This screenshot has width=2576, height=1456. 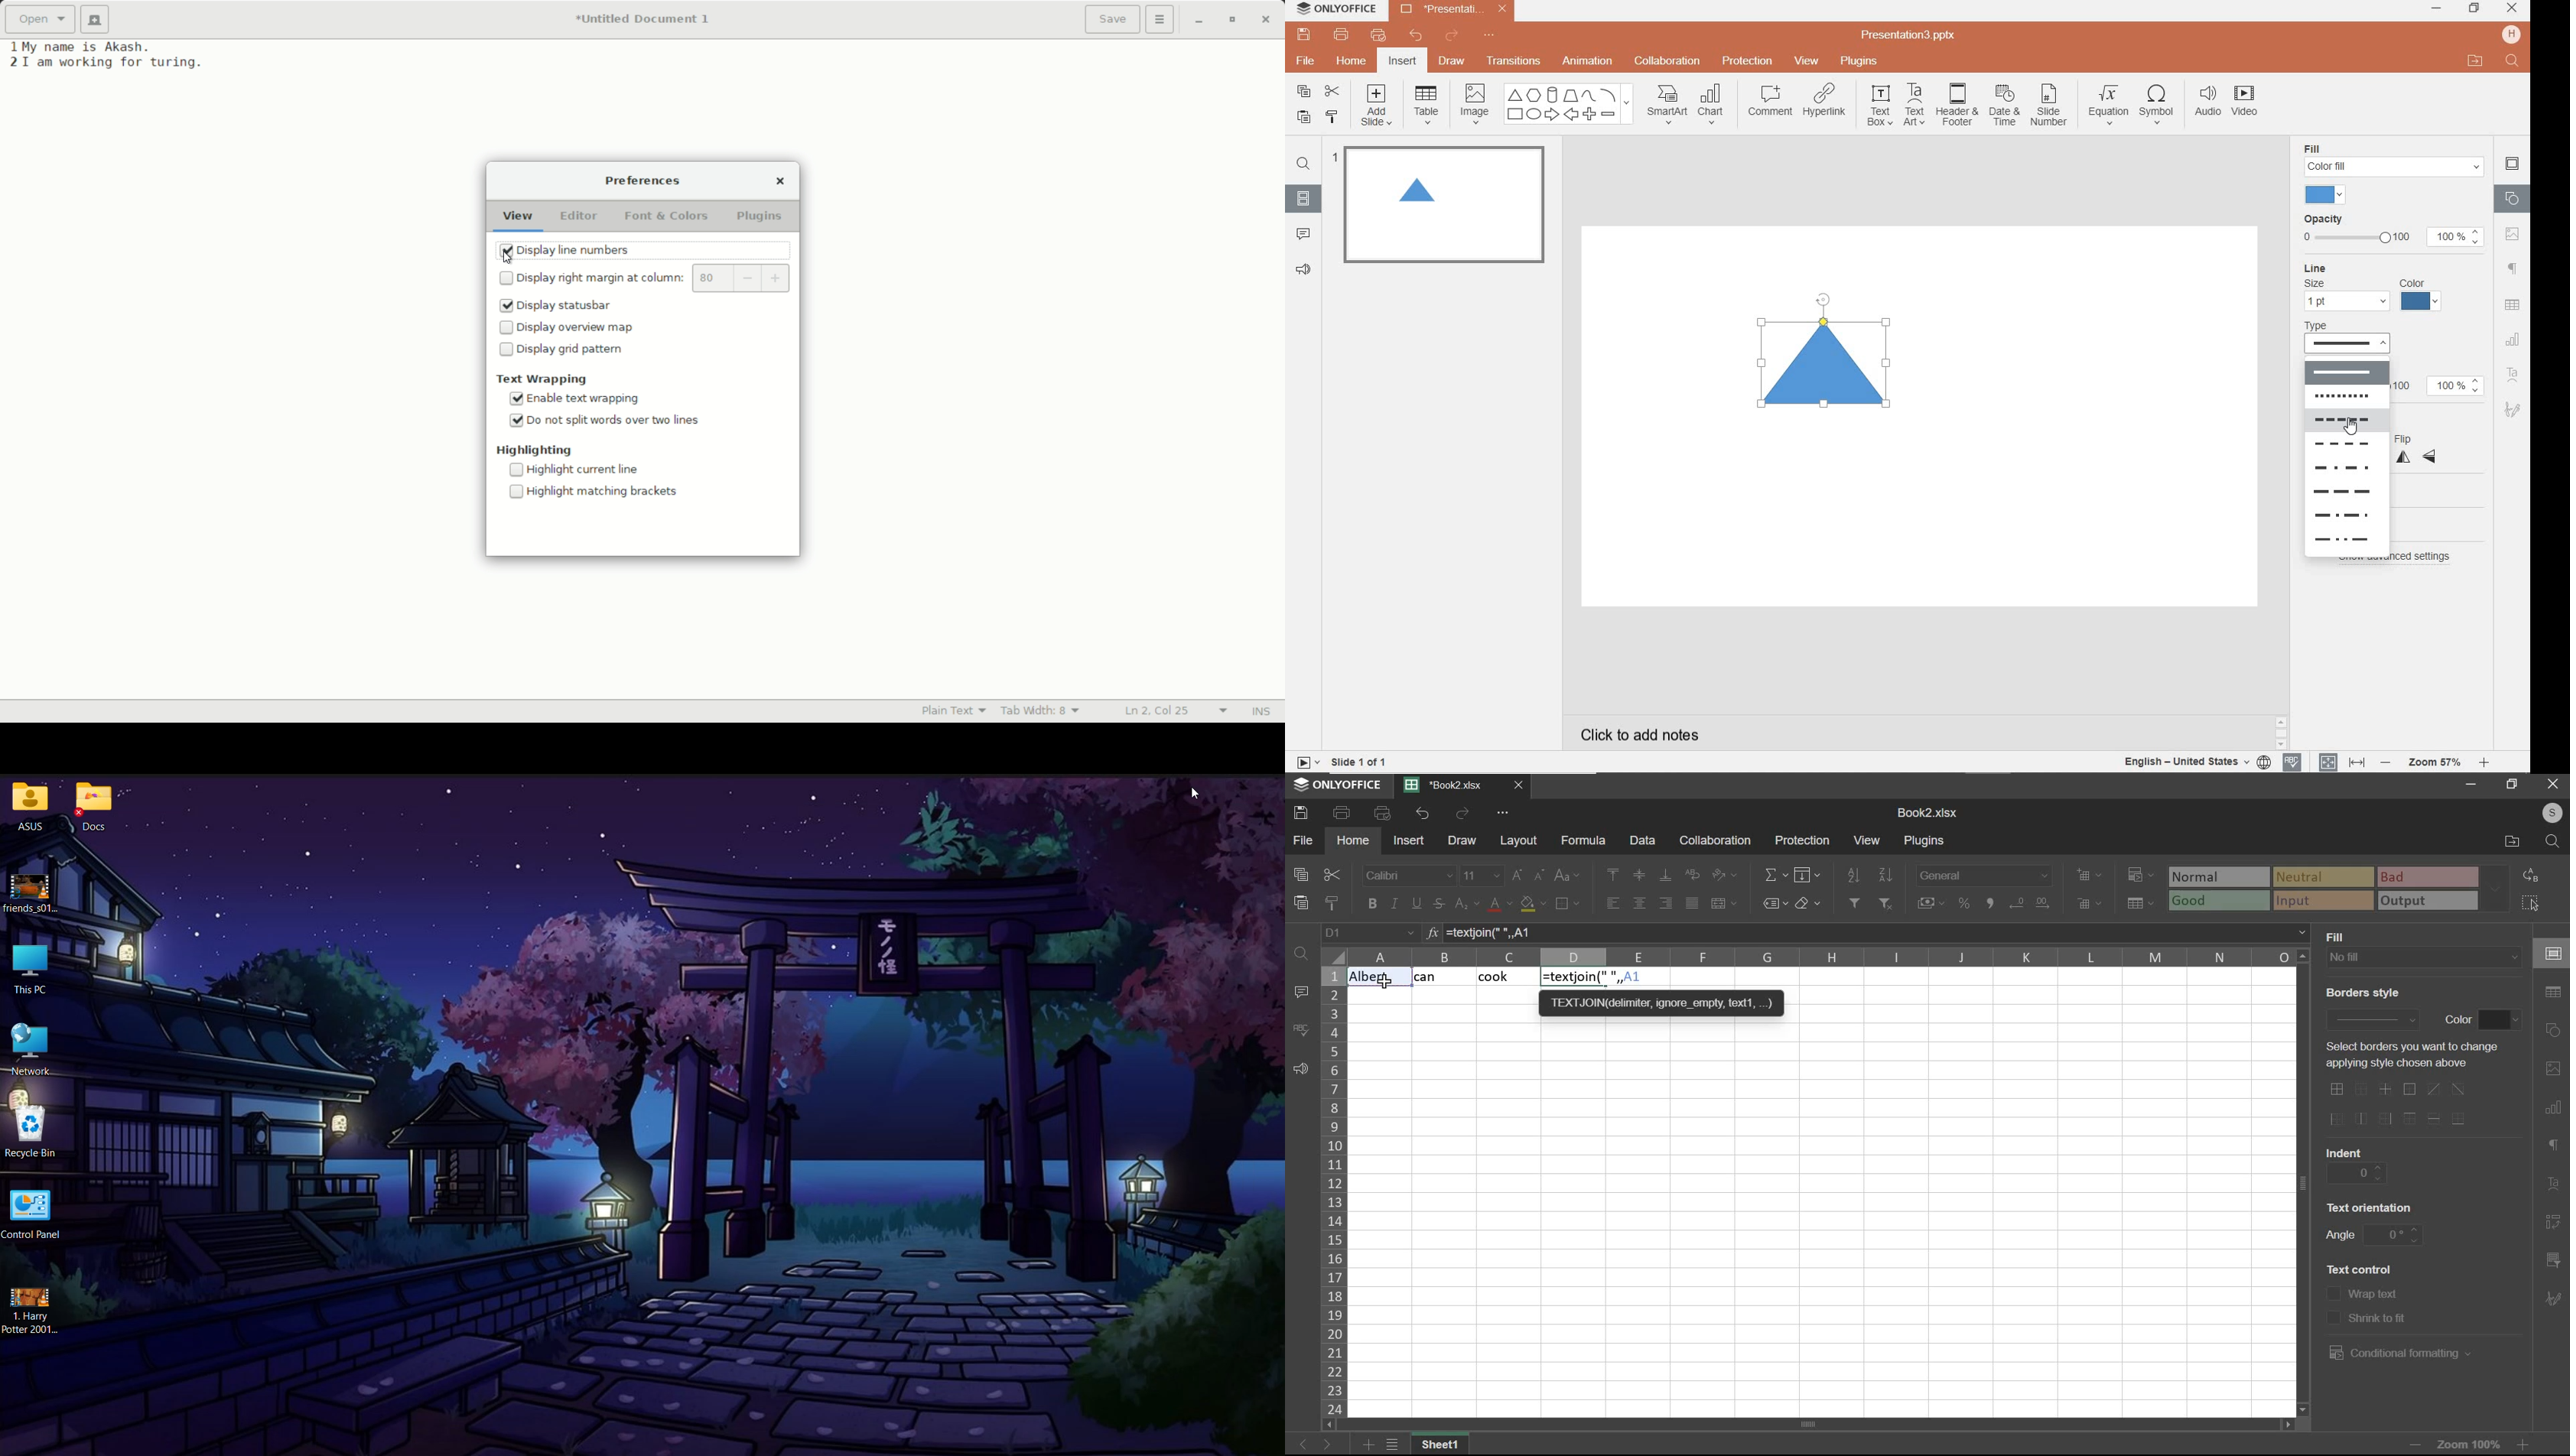 What do you see at coordinates (1304, 93) in the screenshot?
I see `COPY` at bounding box center [1304, 93].